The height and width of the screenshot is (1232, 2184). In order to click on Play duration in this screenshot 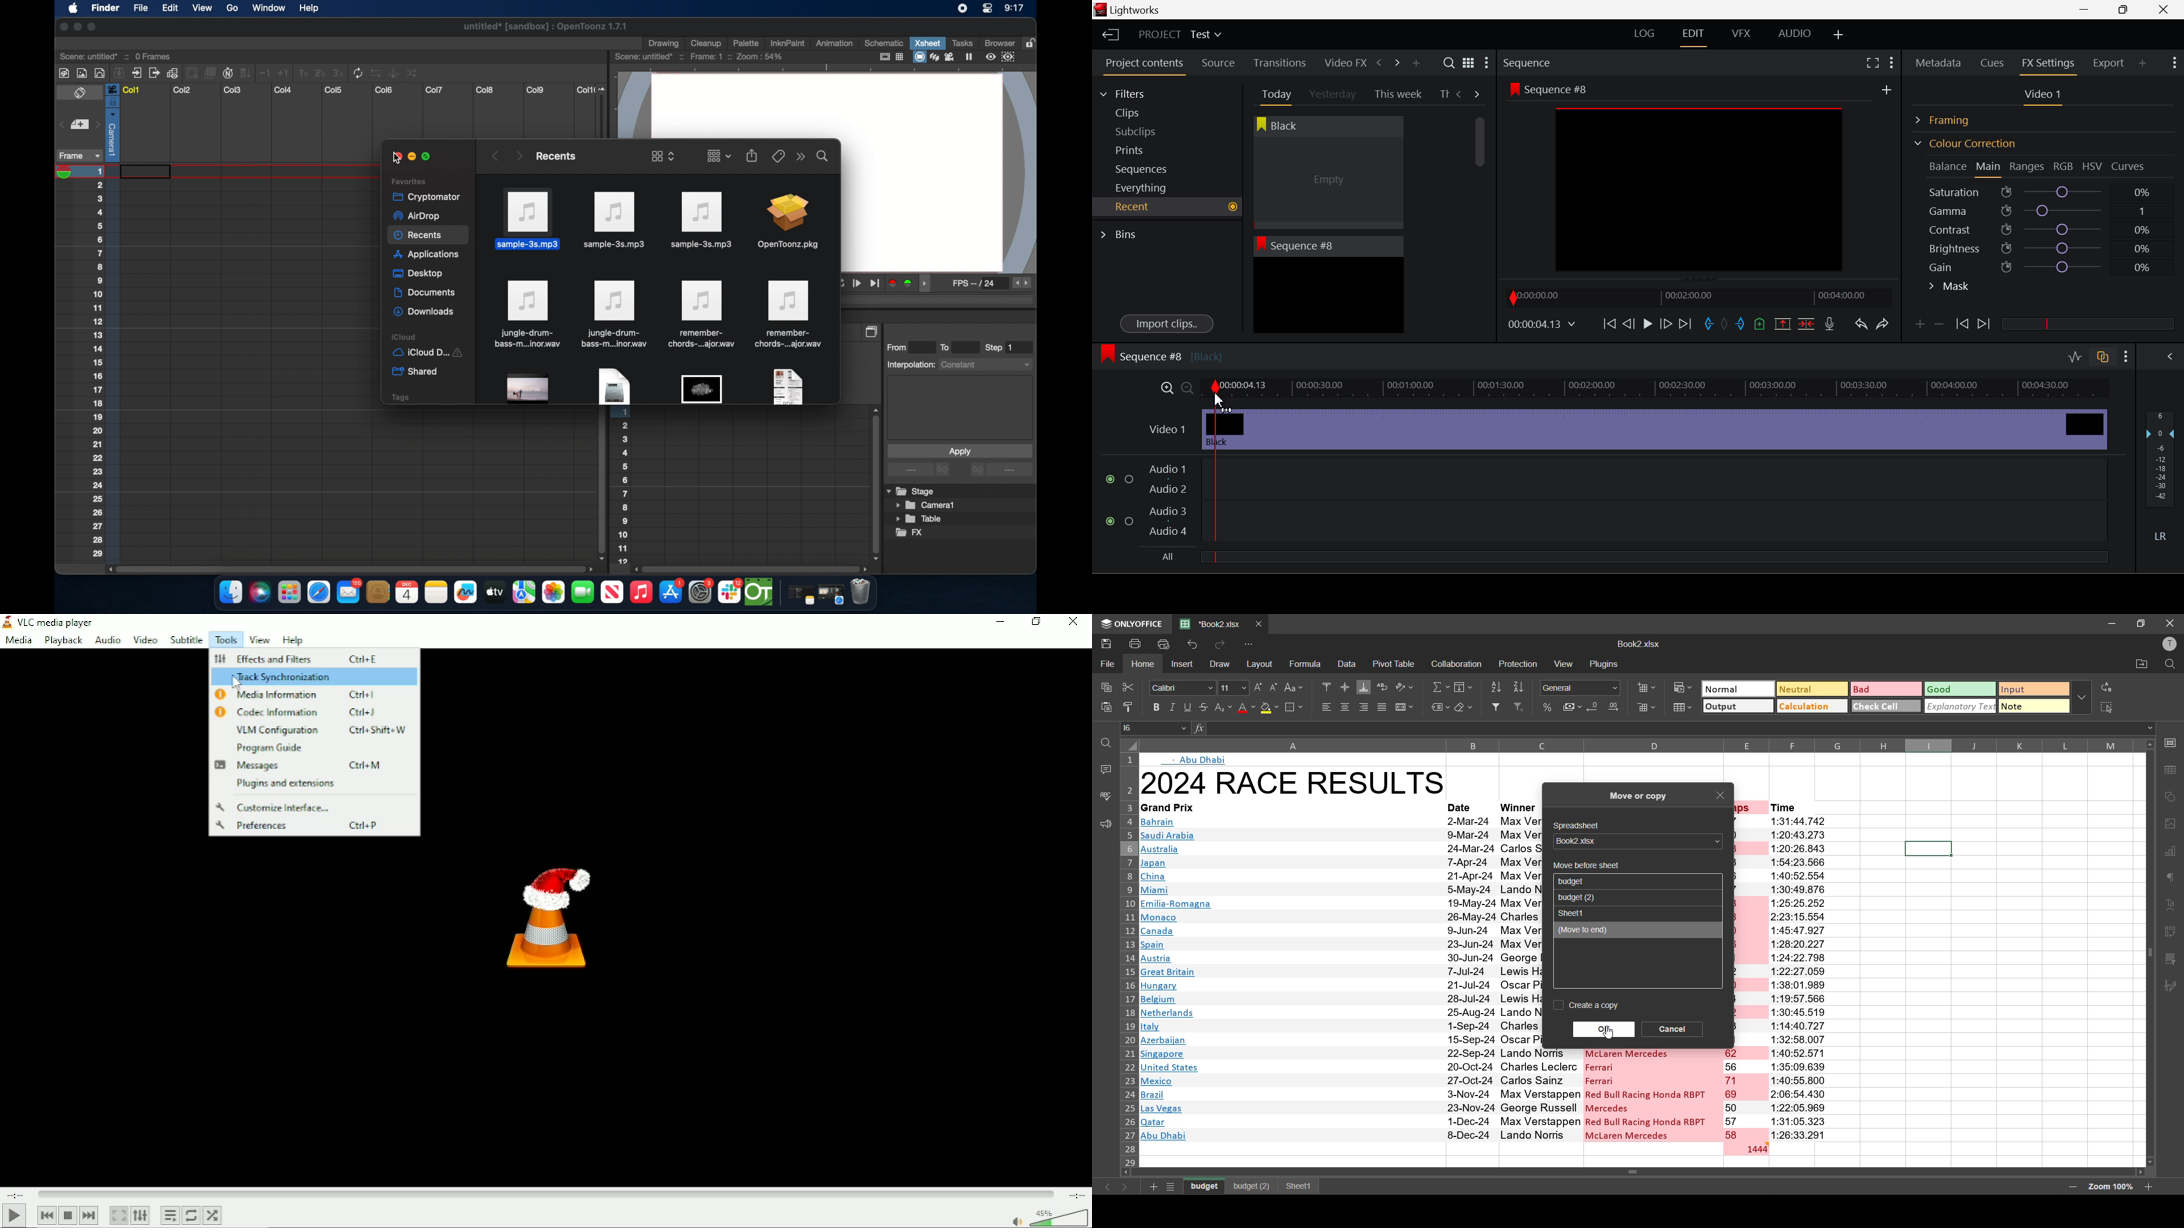, I will do `click(546, 1192)`.